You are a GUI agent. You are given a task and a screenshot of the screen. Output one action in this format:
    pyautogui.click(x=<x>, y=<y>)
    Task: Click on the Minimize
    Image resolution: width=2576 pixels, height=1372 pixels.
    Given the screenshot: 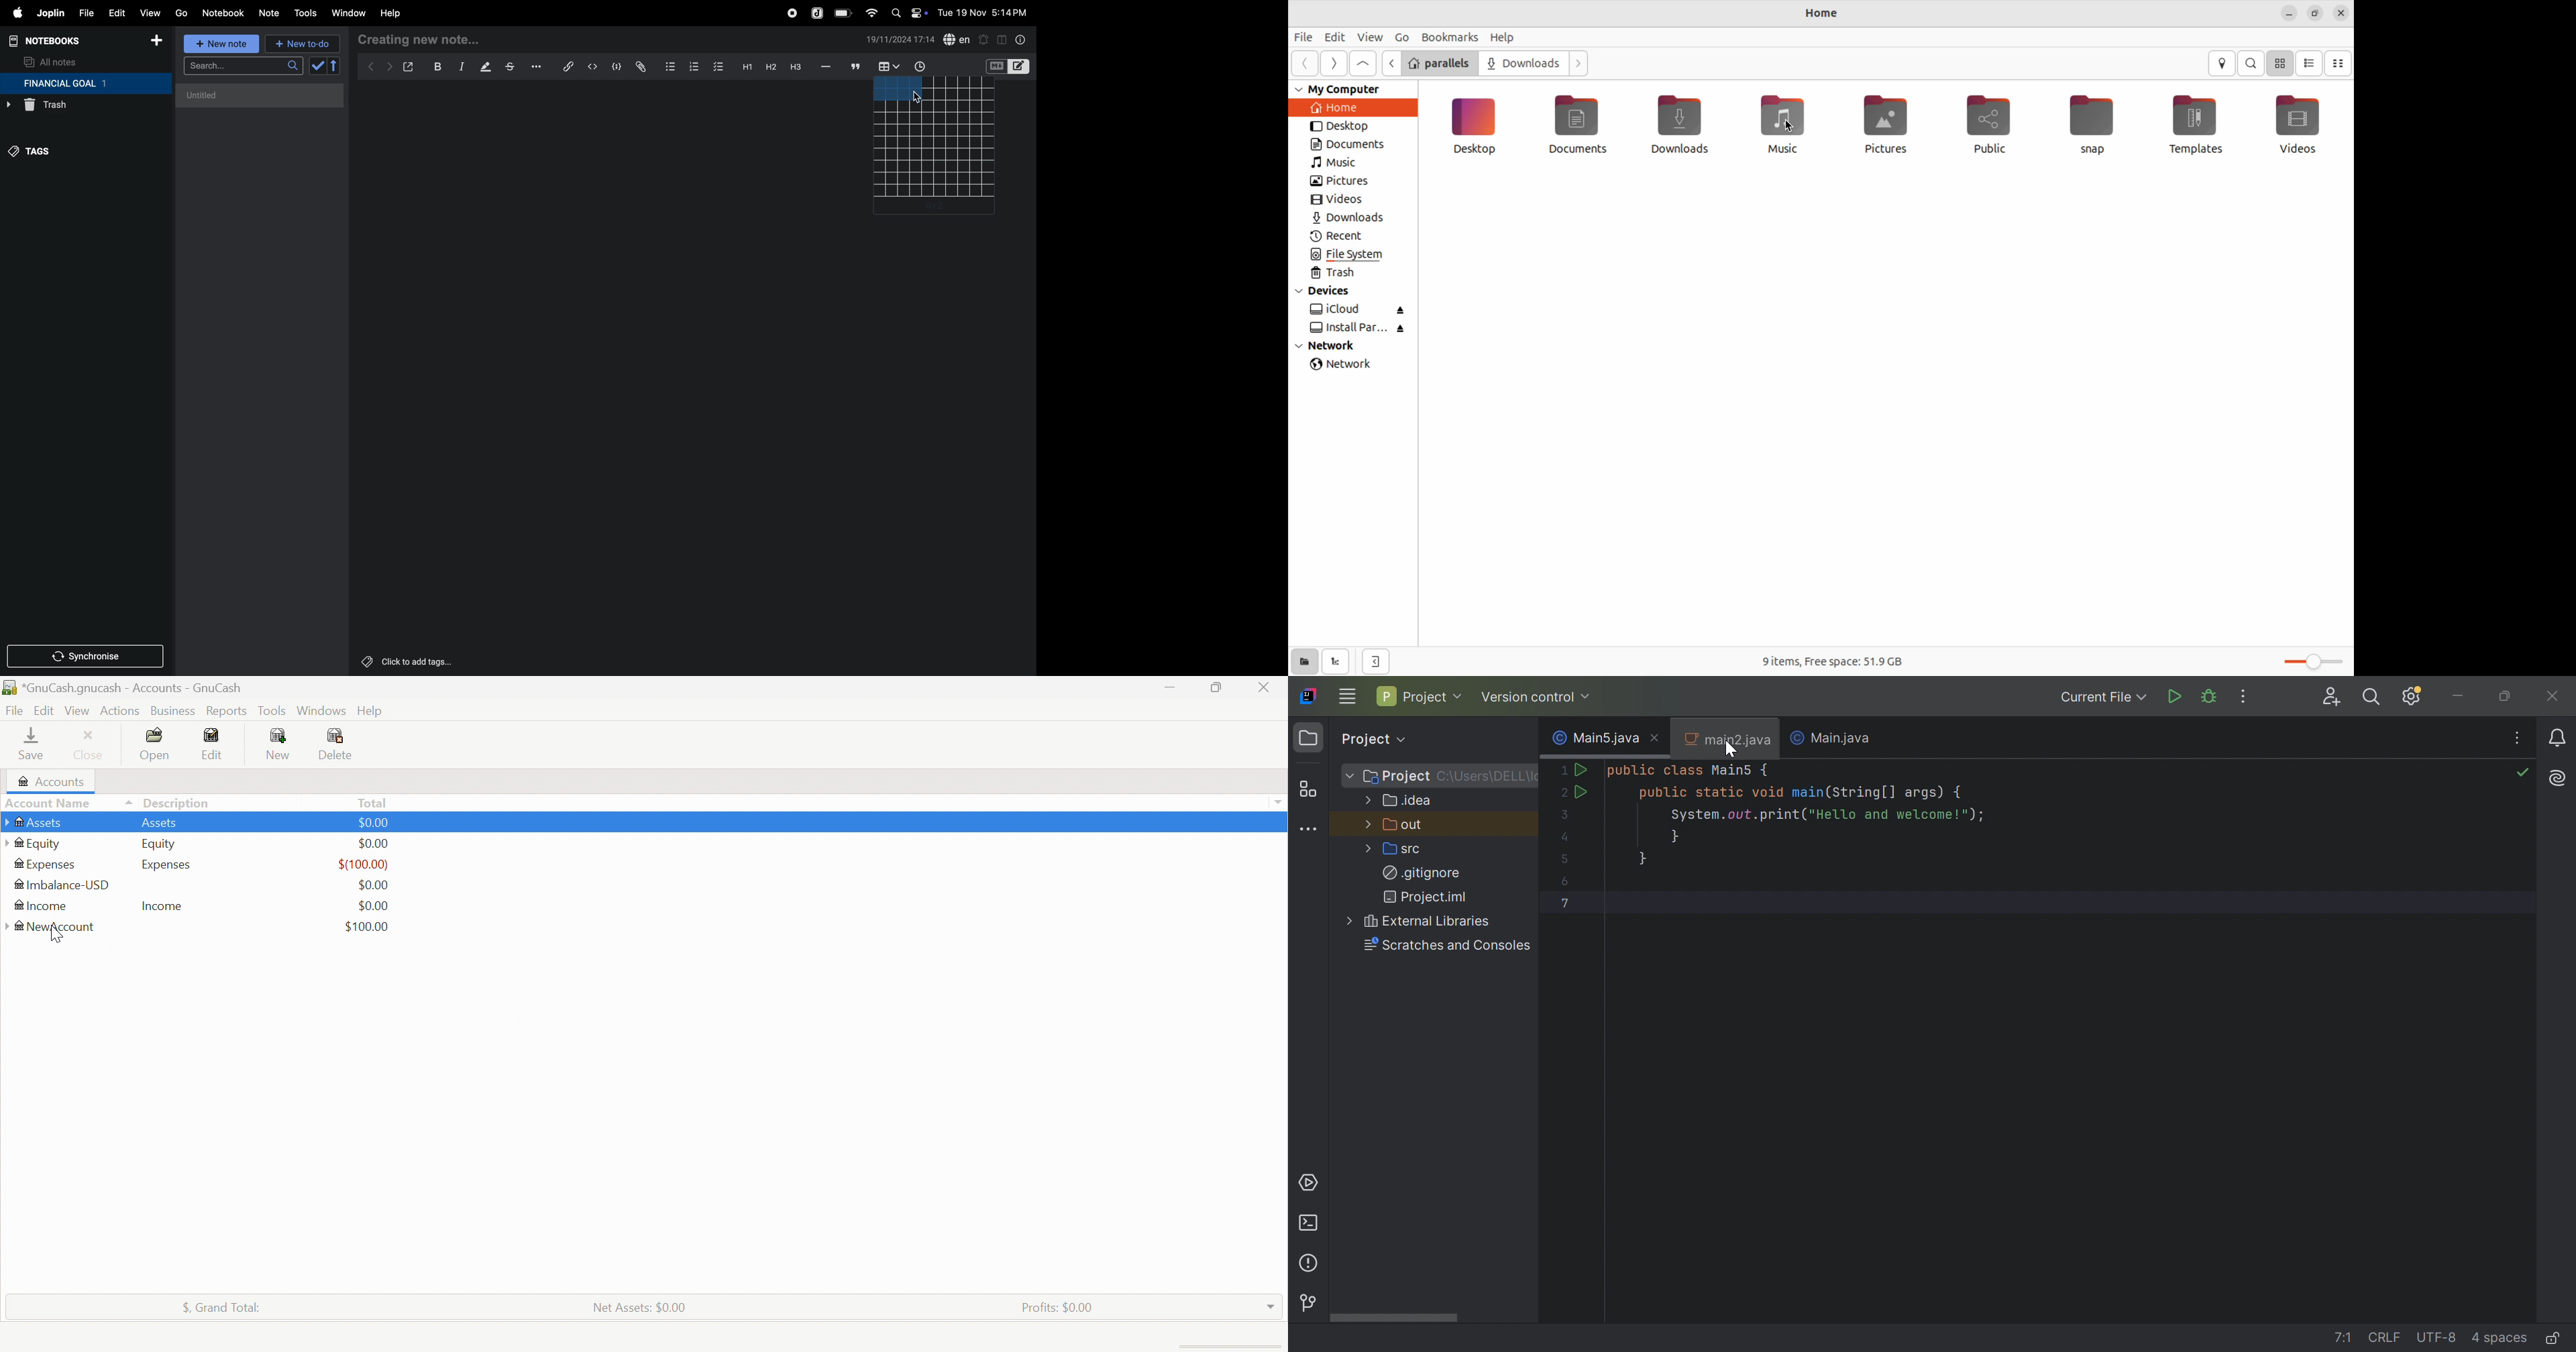 What is the action you would take?
    pyautogui.click(x=1169, y=685)
    